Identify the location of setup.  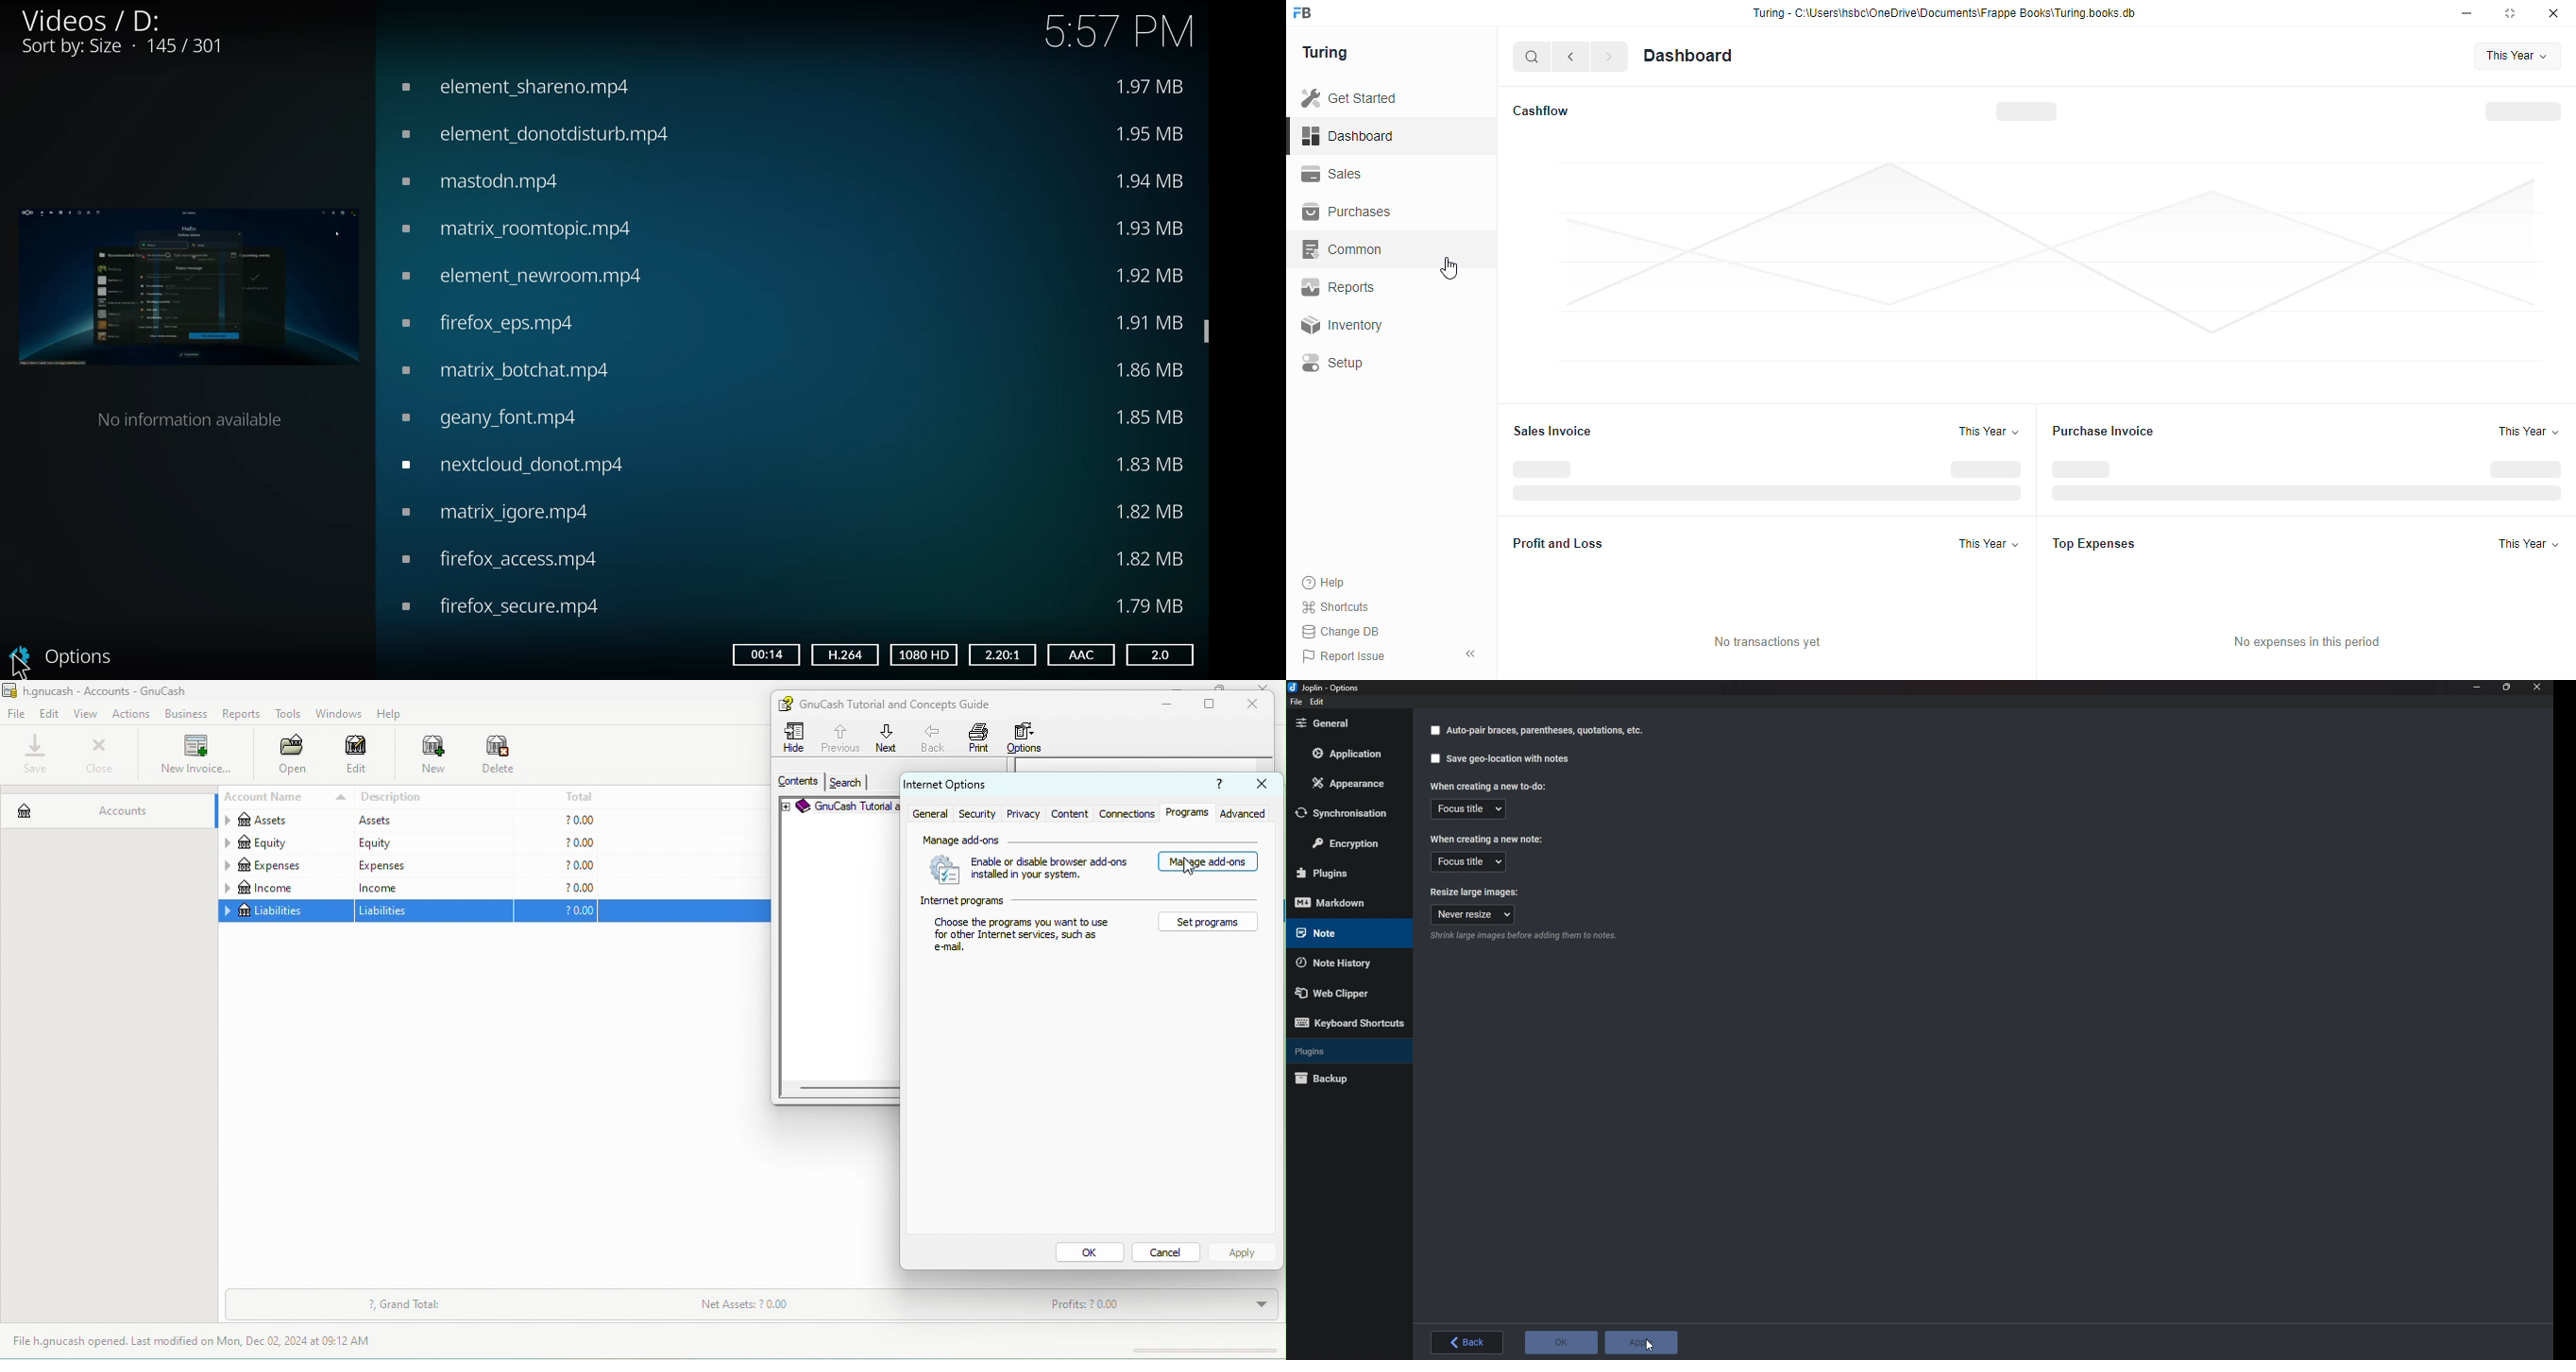
(1332, 363).